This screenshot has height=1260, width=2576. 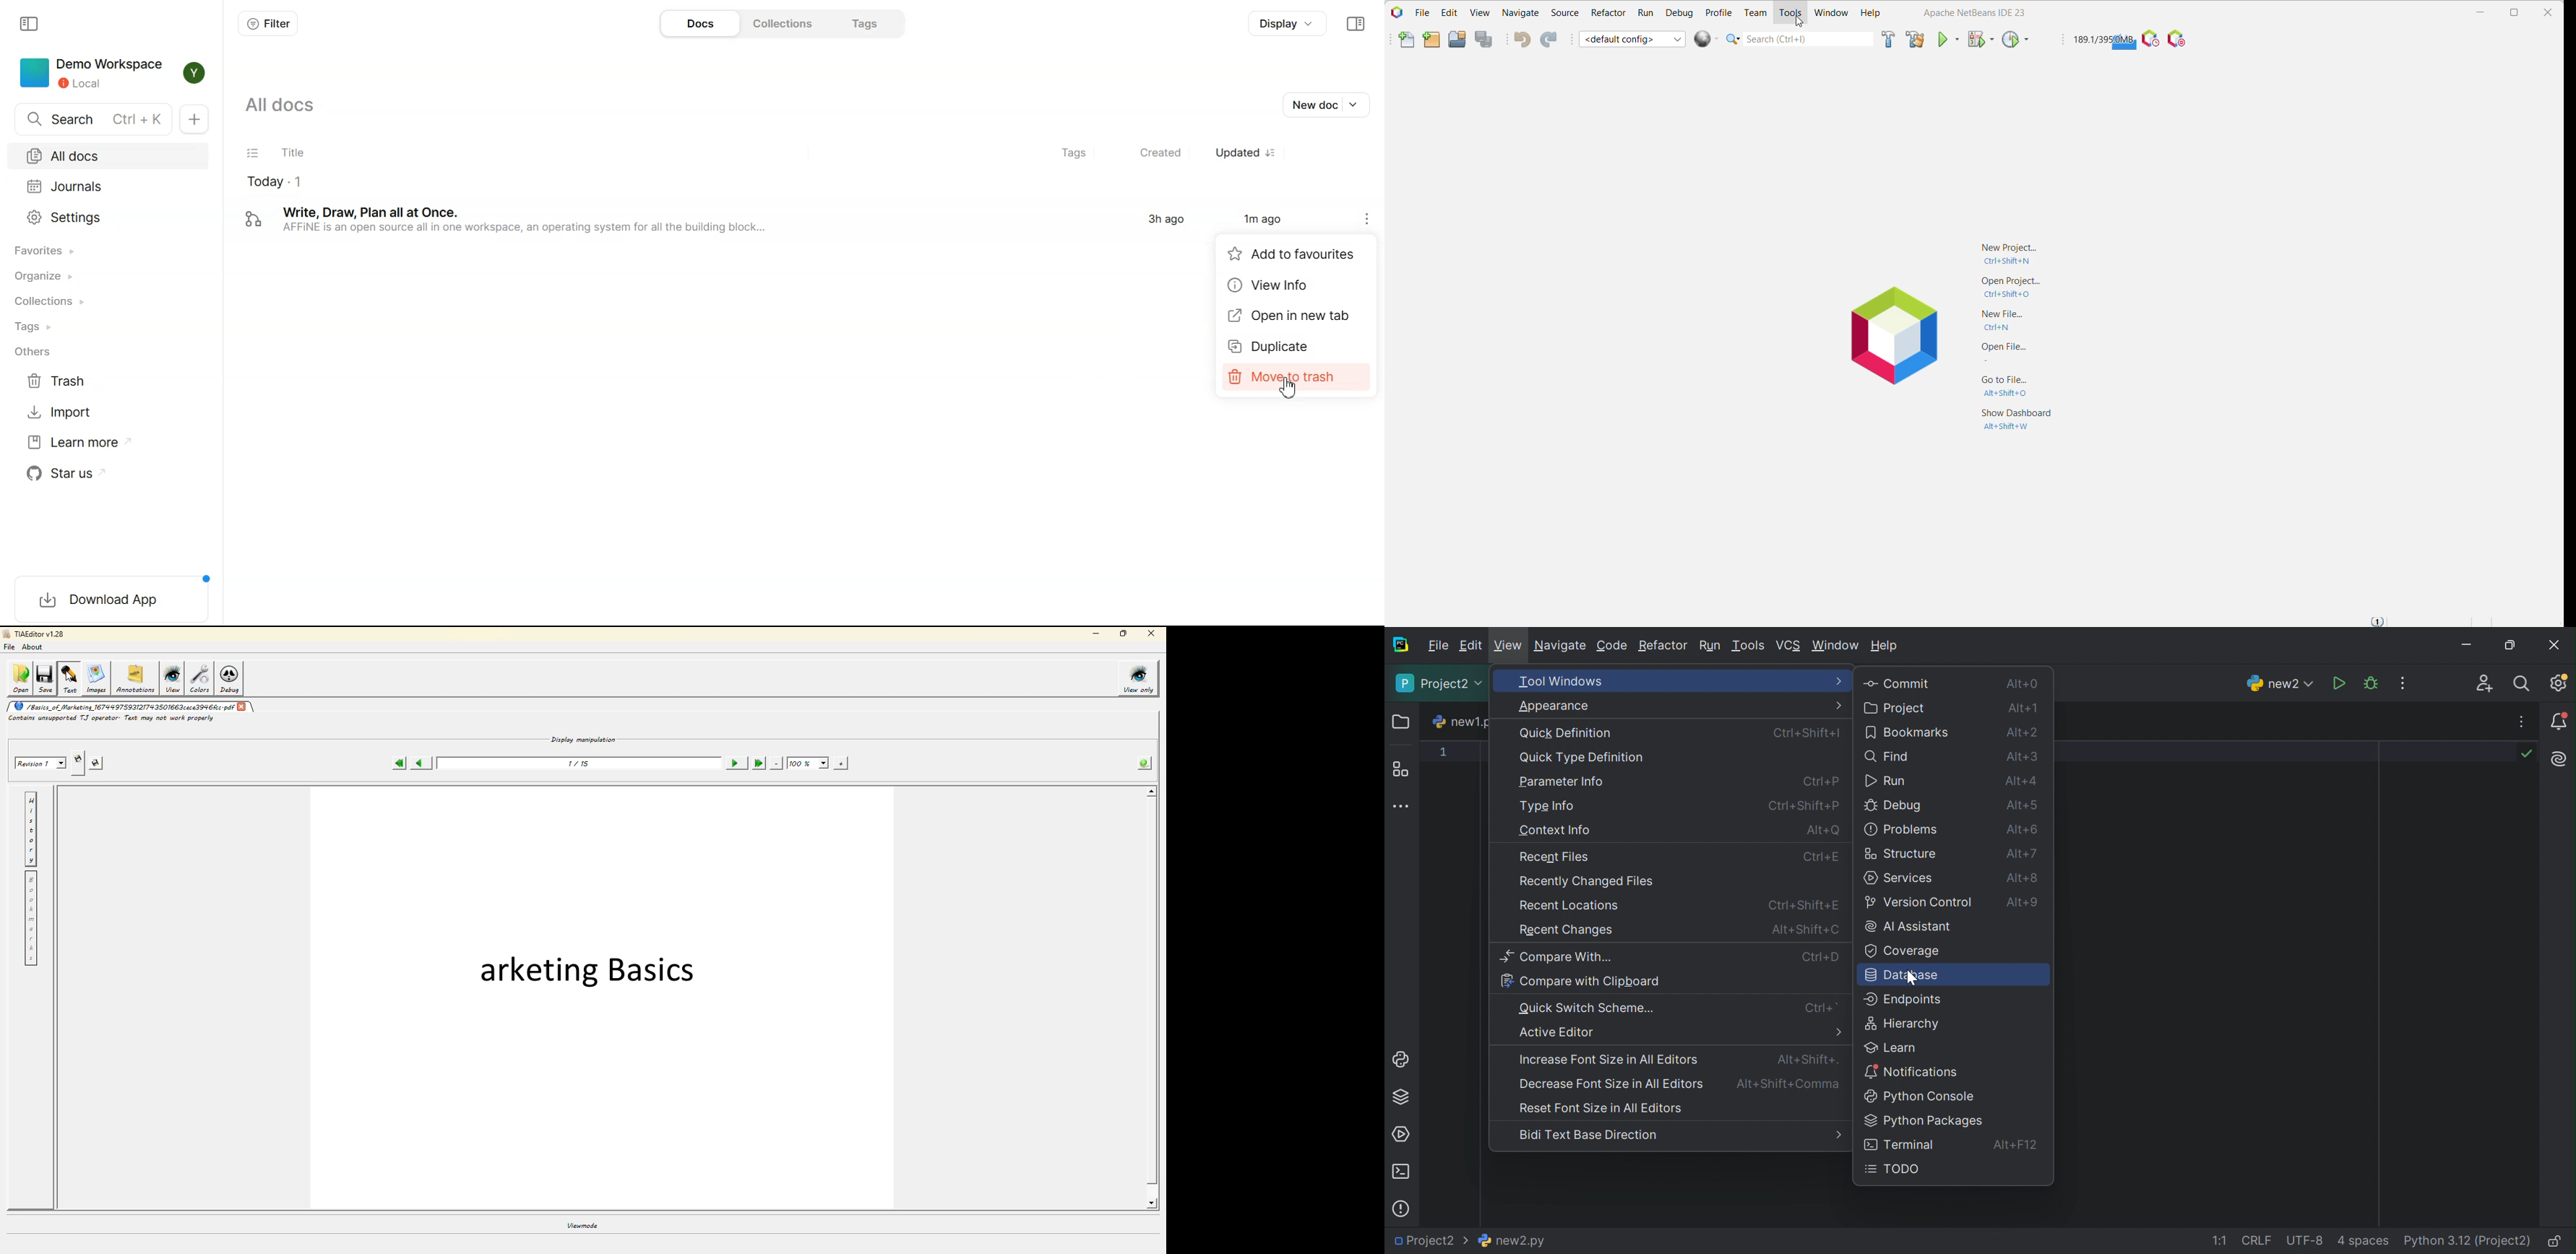 What do you see at coordinates (1588, 1008) in the screenshot?
I see `Quick Switch Scheme...` at bounding box center [1588, 1008].